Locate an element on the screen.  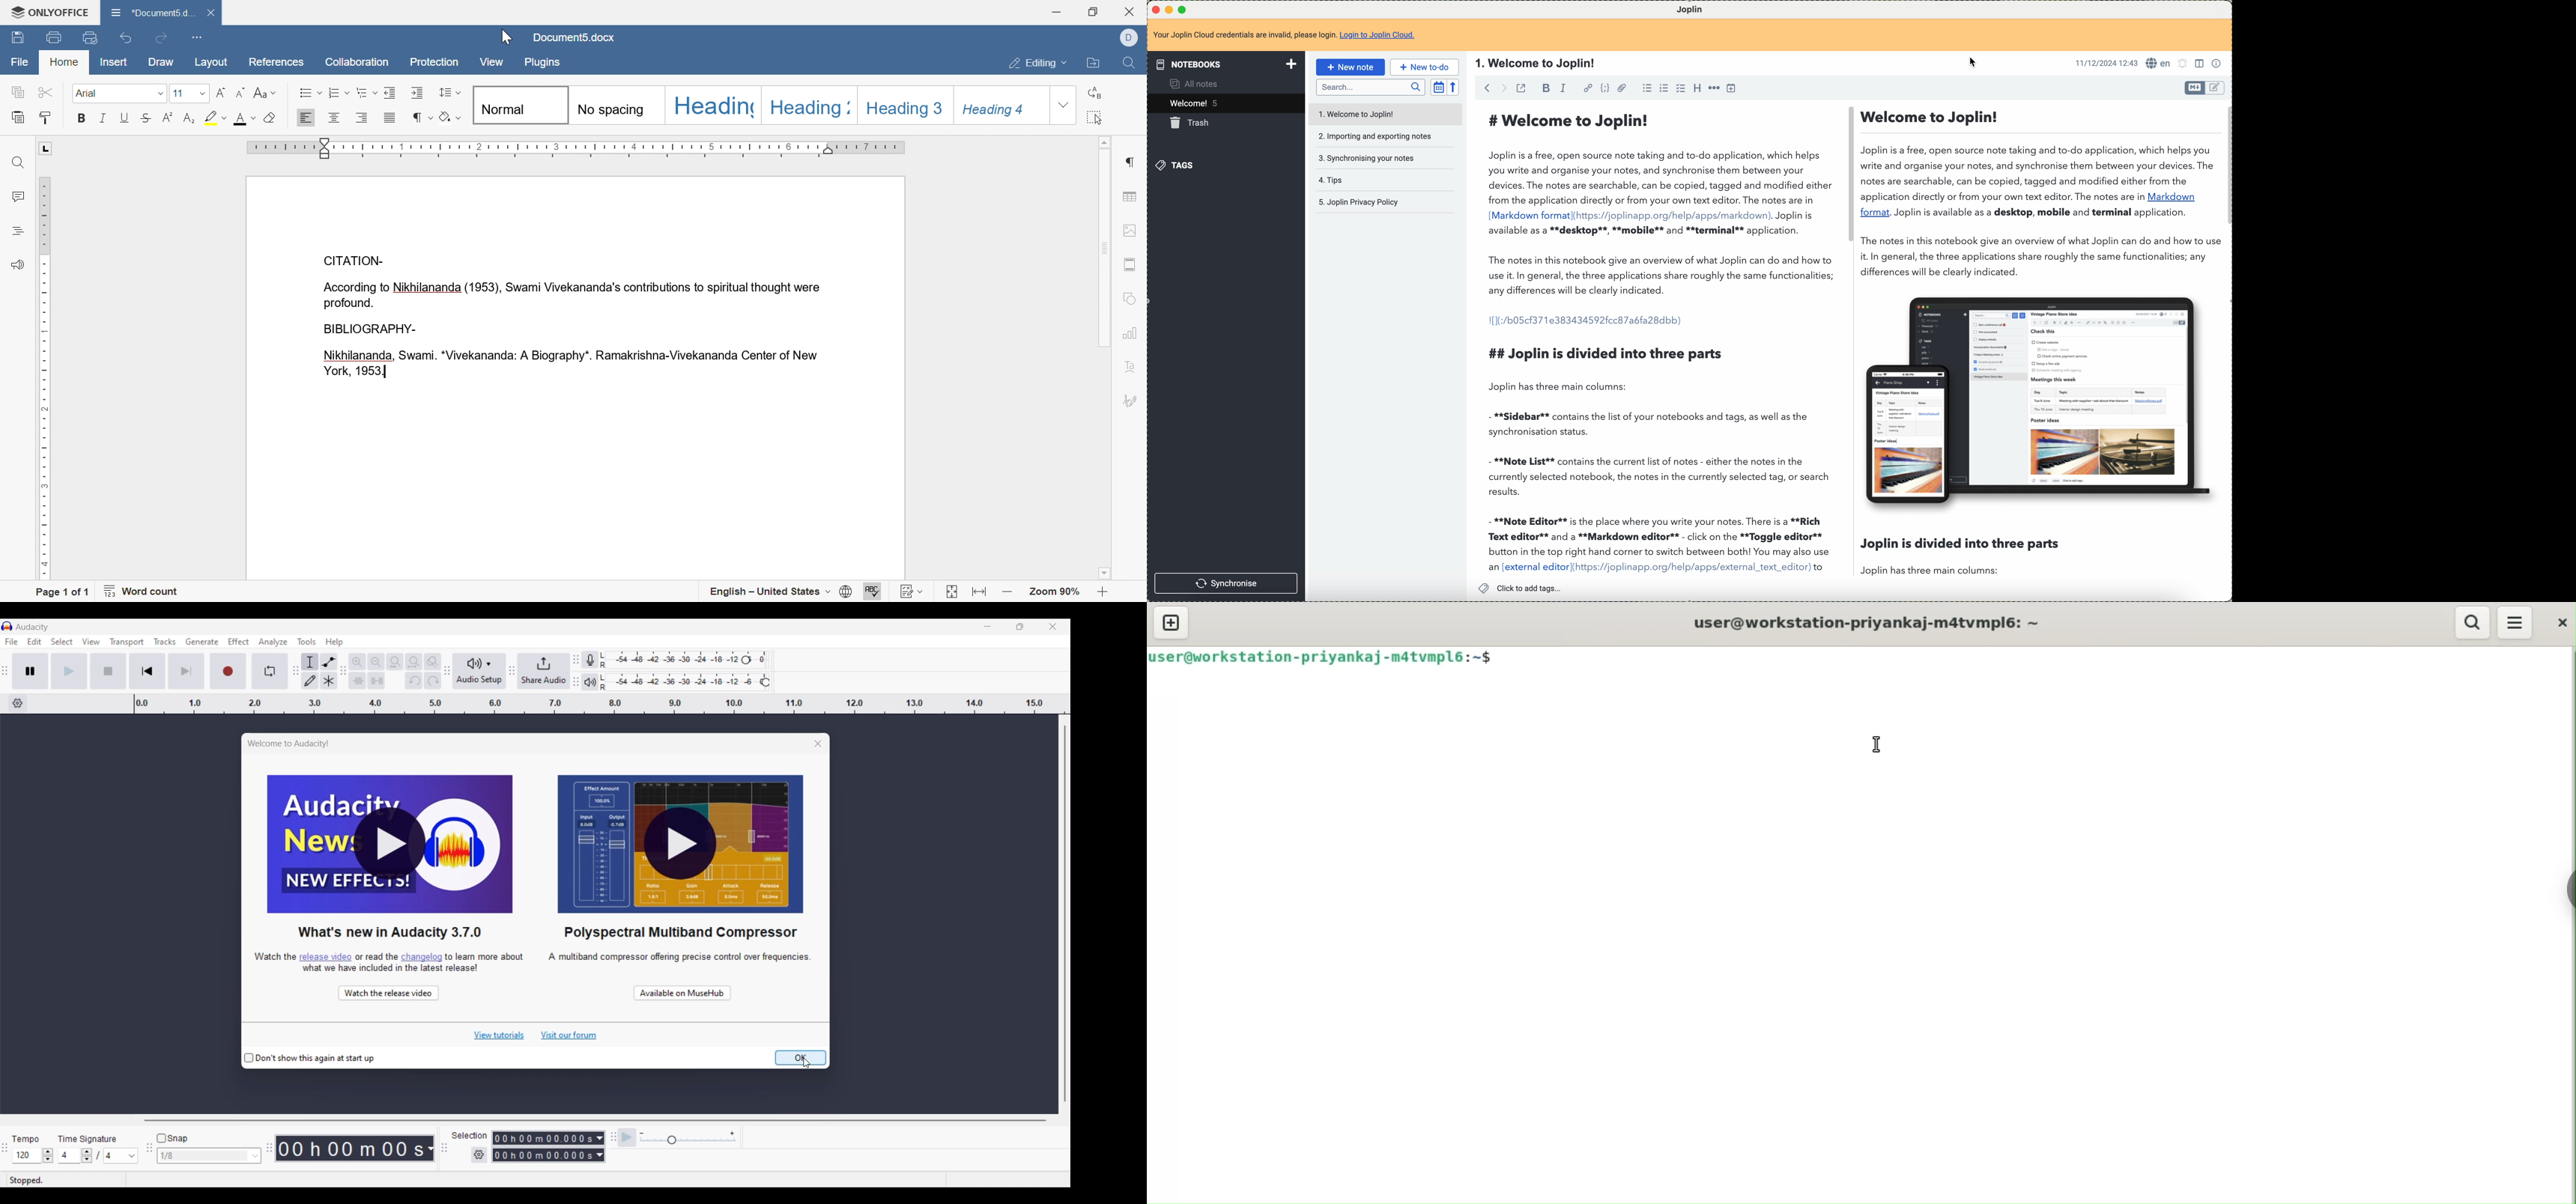
insert time is located at coordinates (1733, 88).